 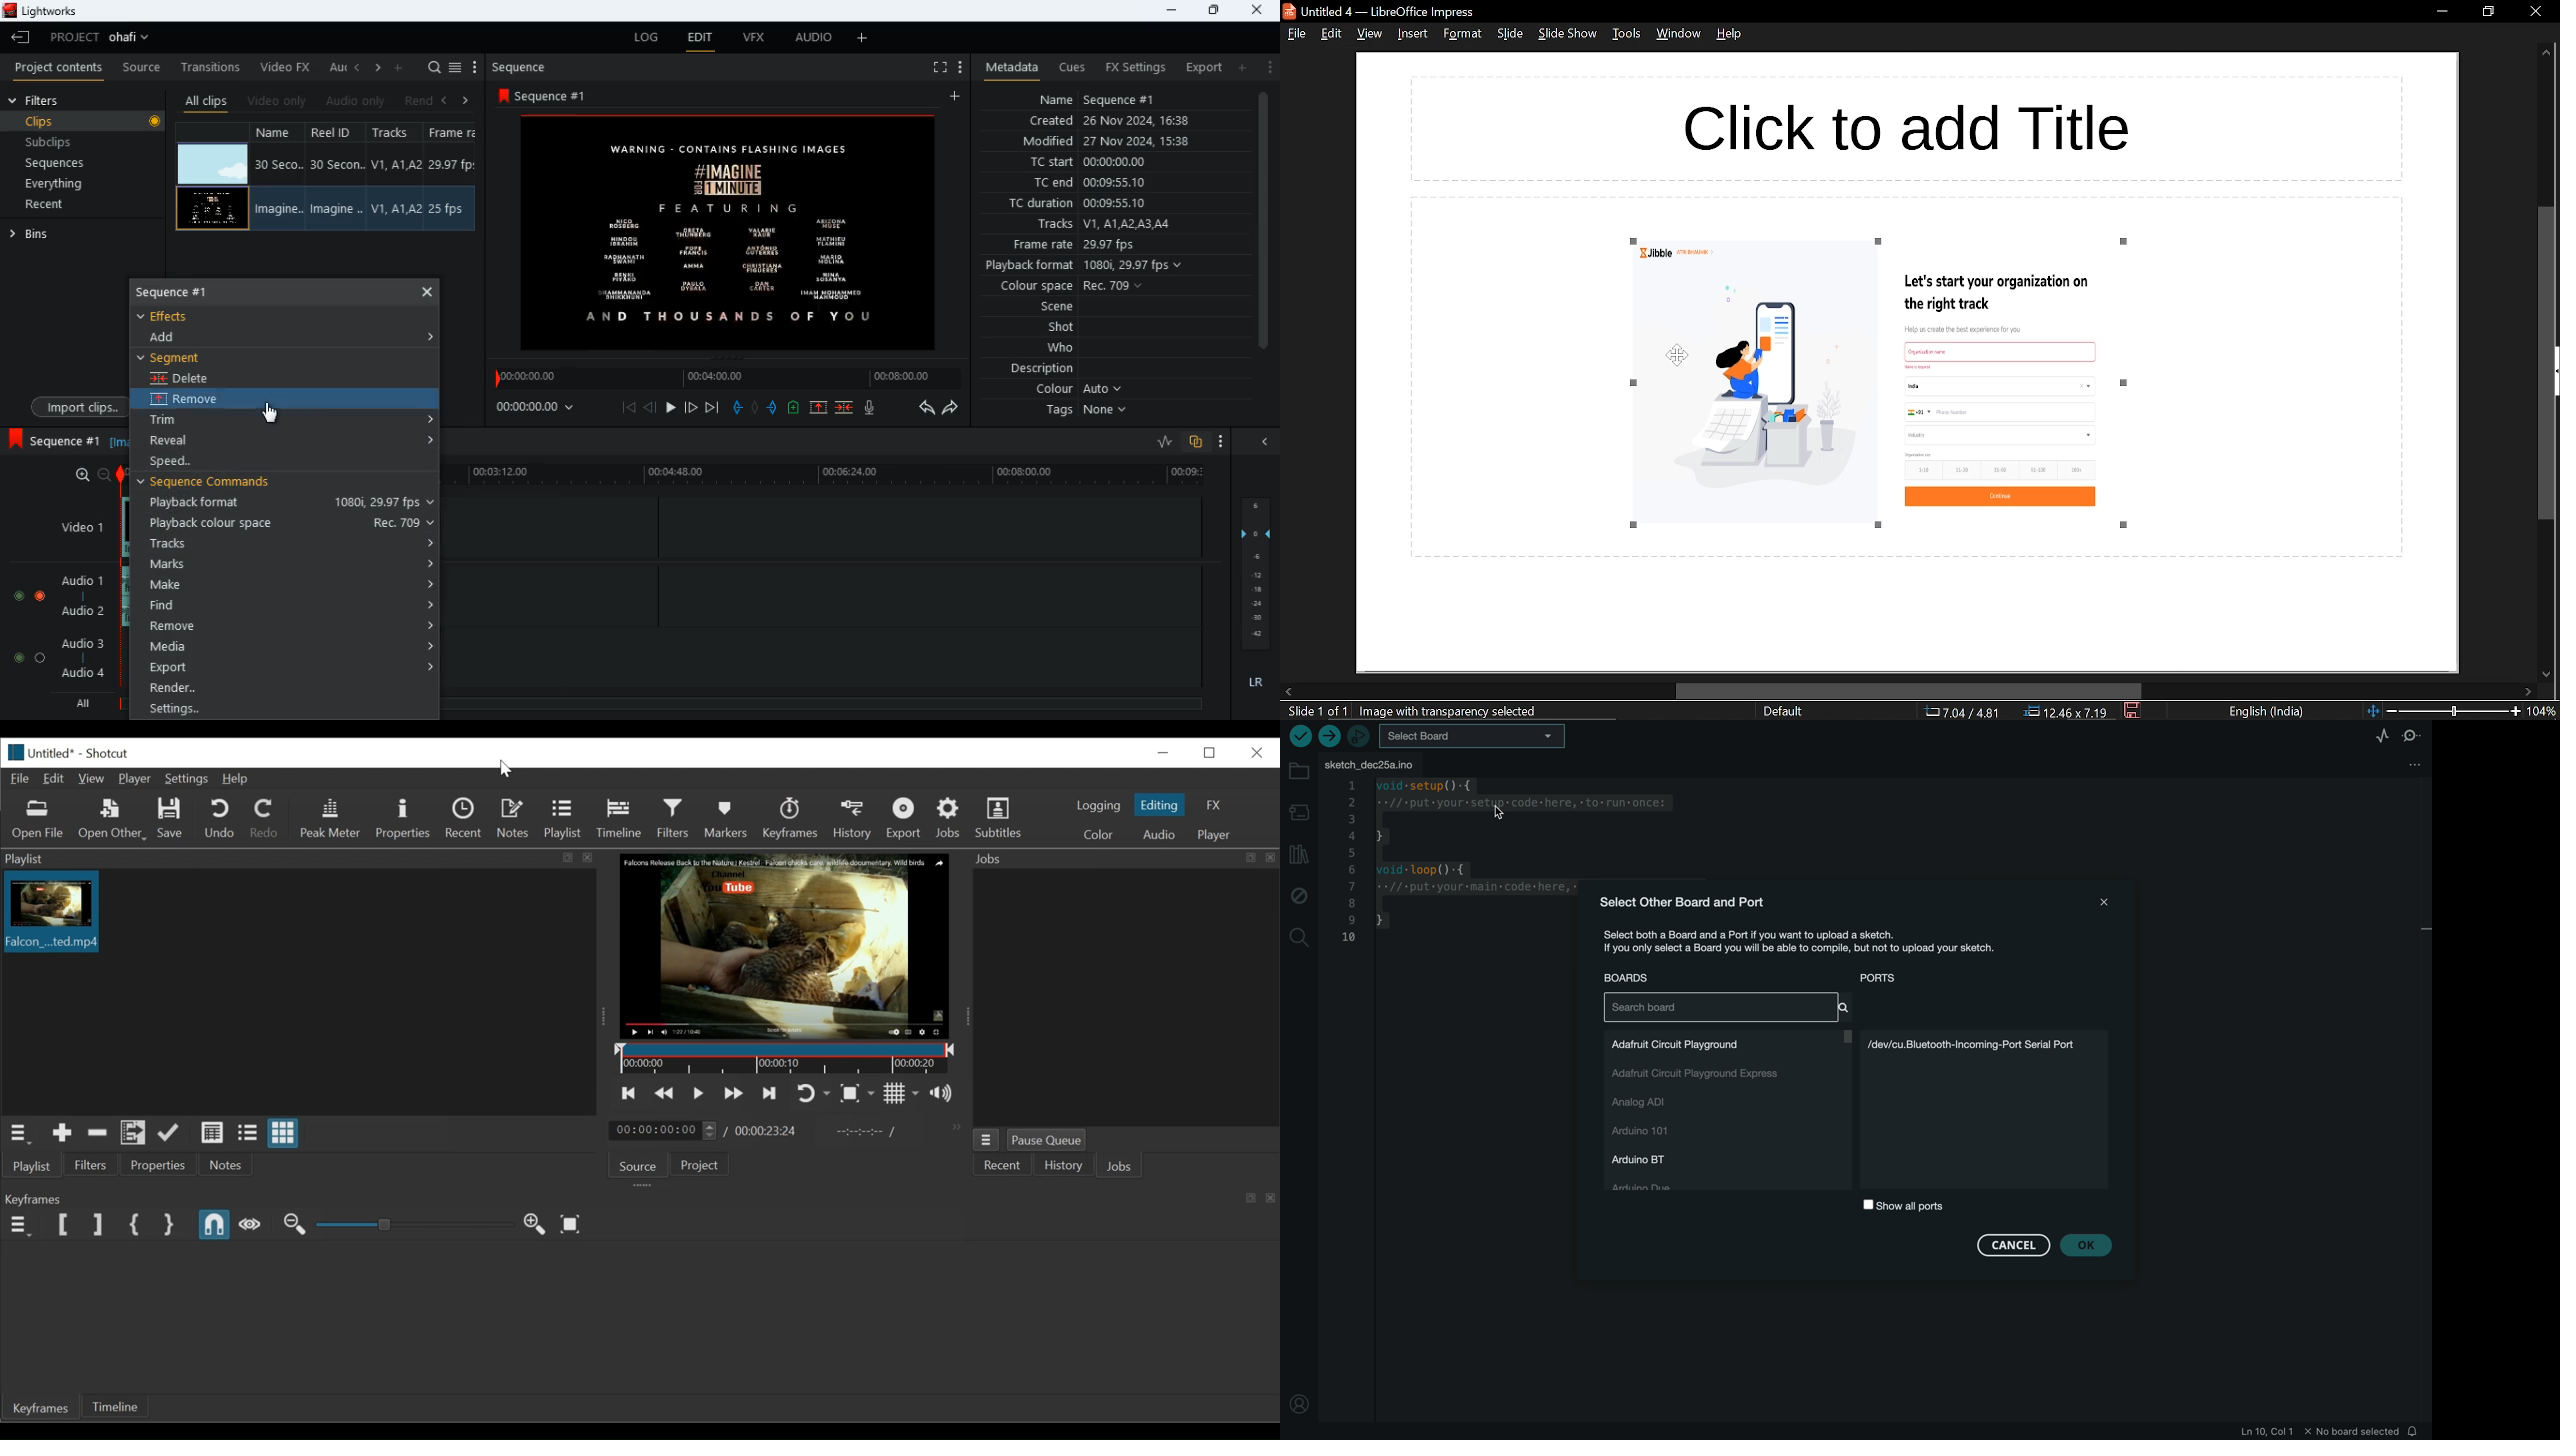 What do you see at coordinates (950, 820) in the screenshot?
I see `Jobs` at bounding box center [950, 820].